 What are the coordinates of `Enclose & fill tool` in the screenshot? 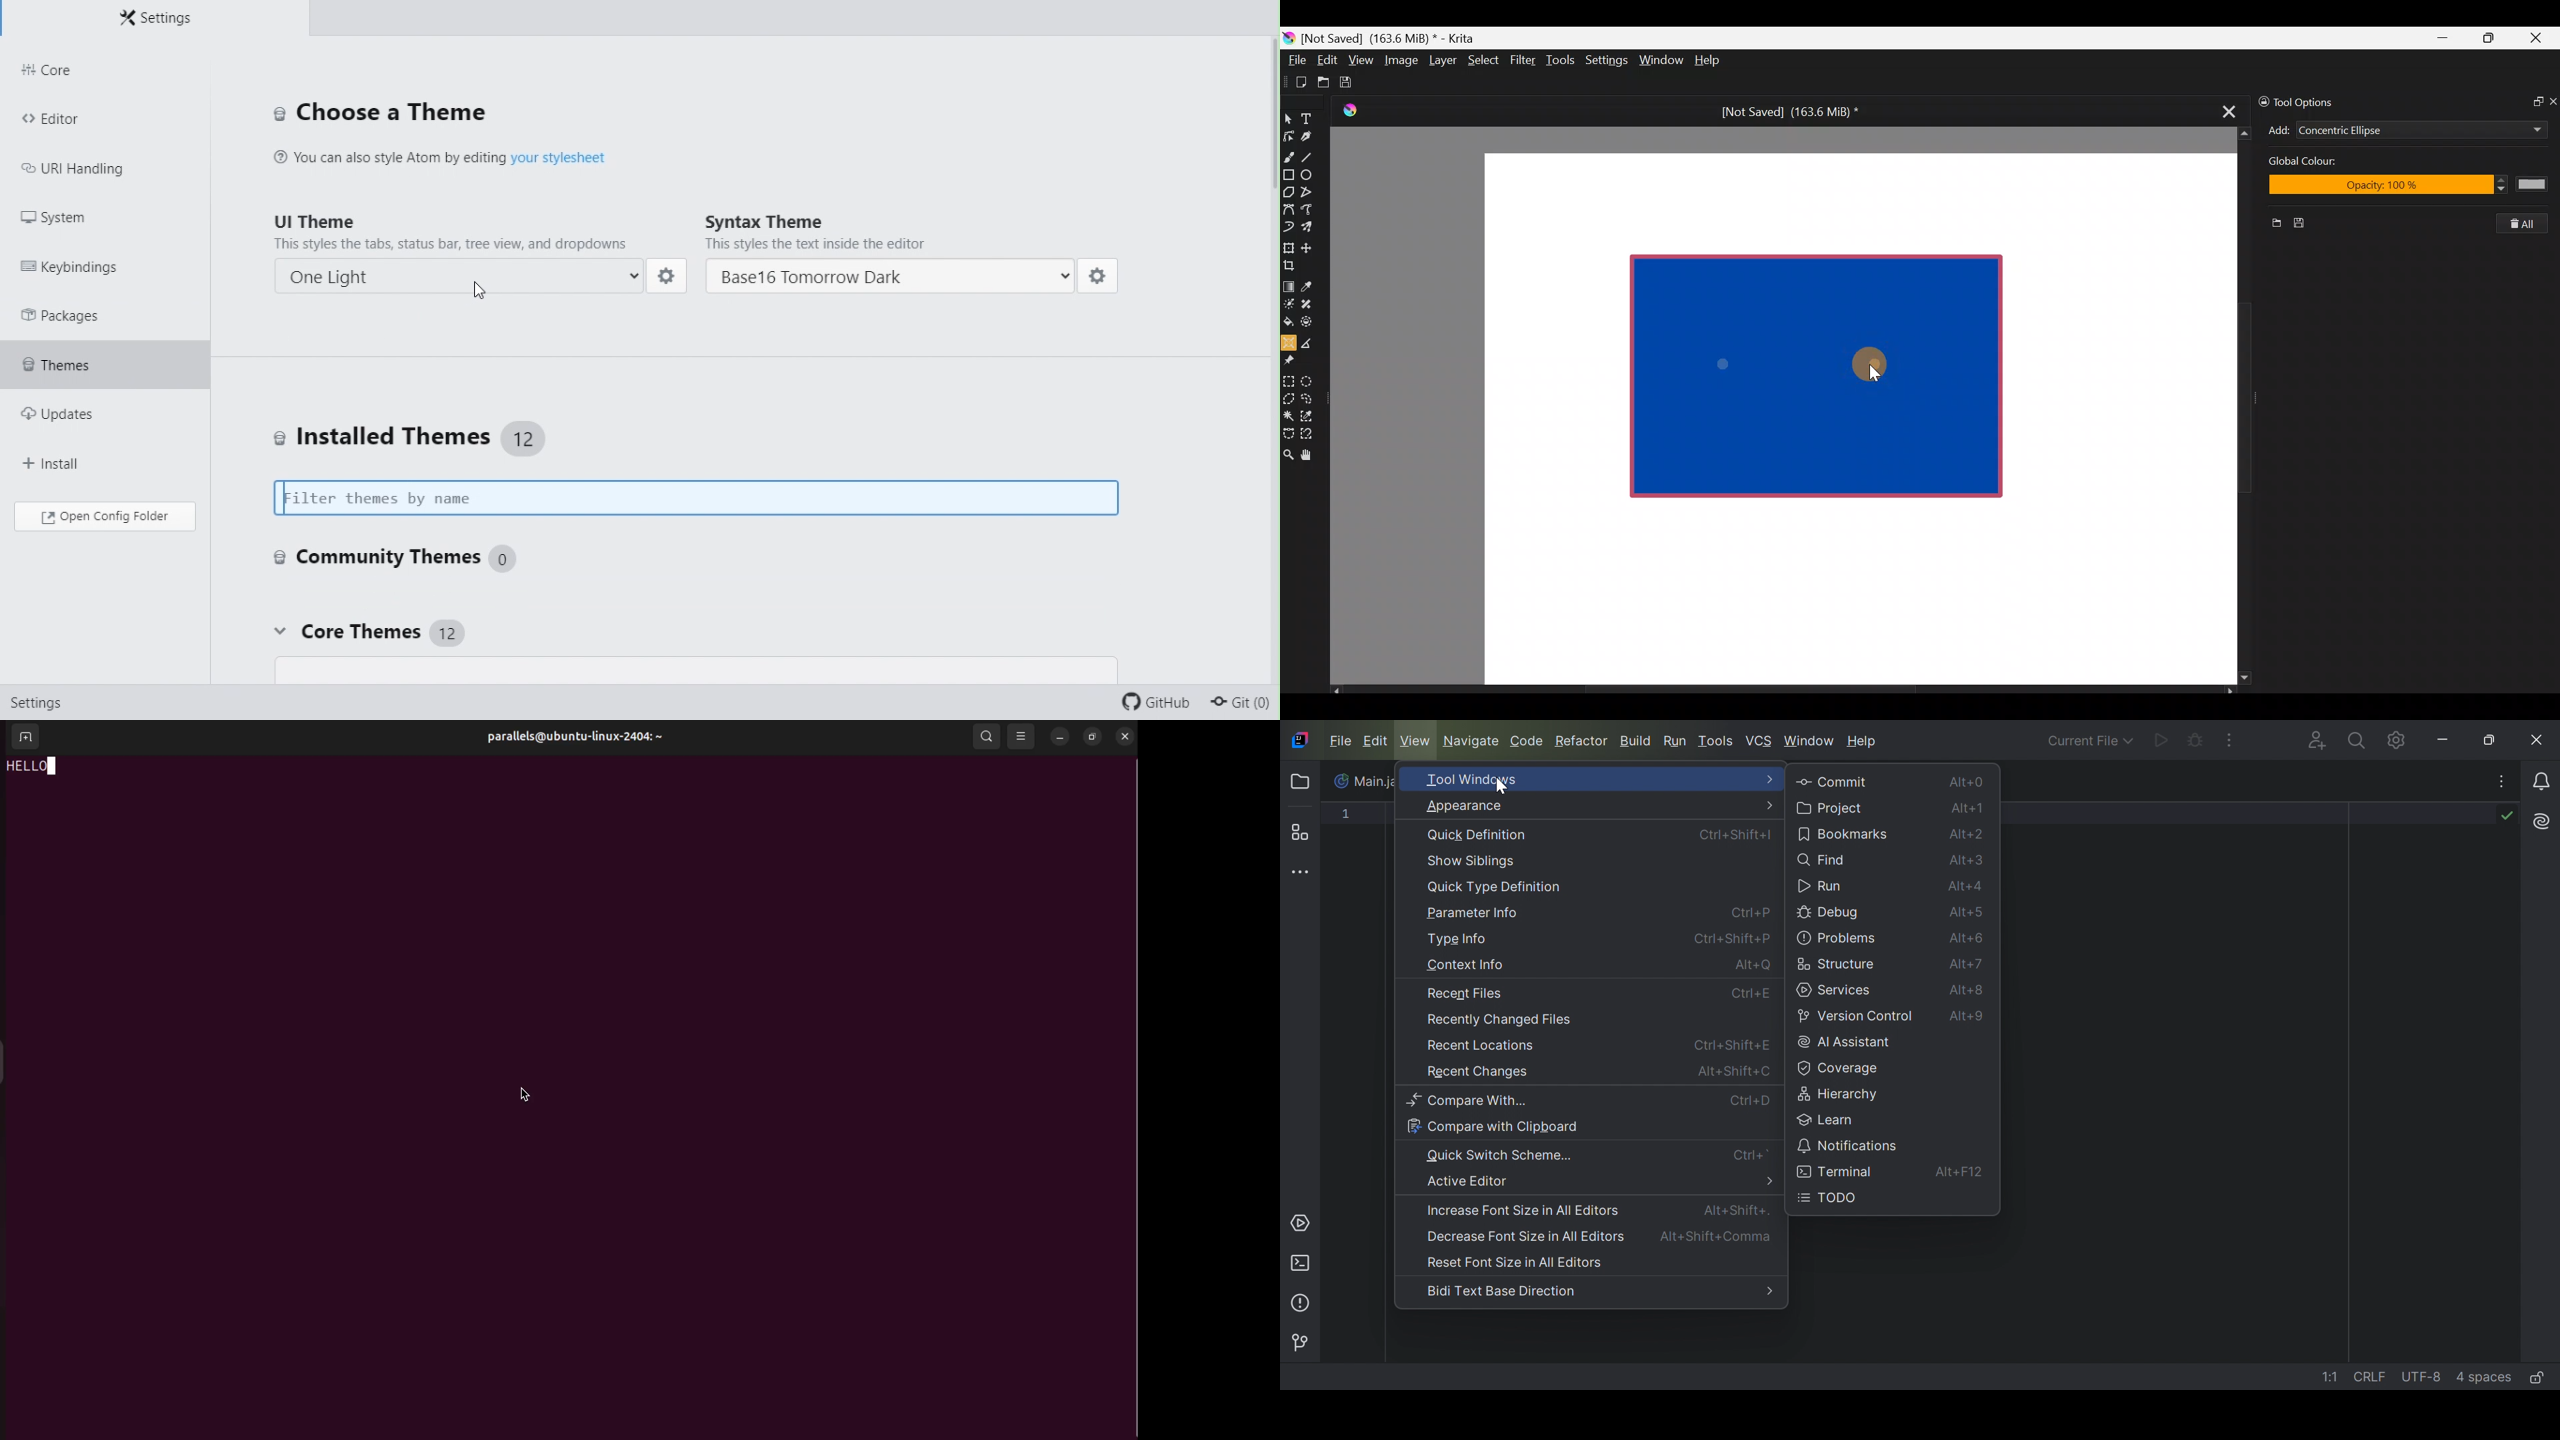 It's located at (1309, 319).